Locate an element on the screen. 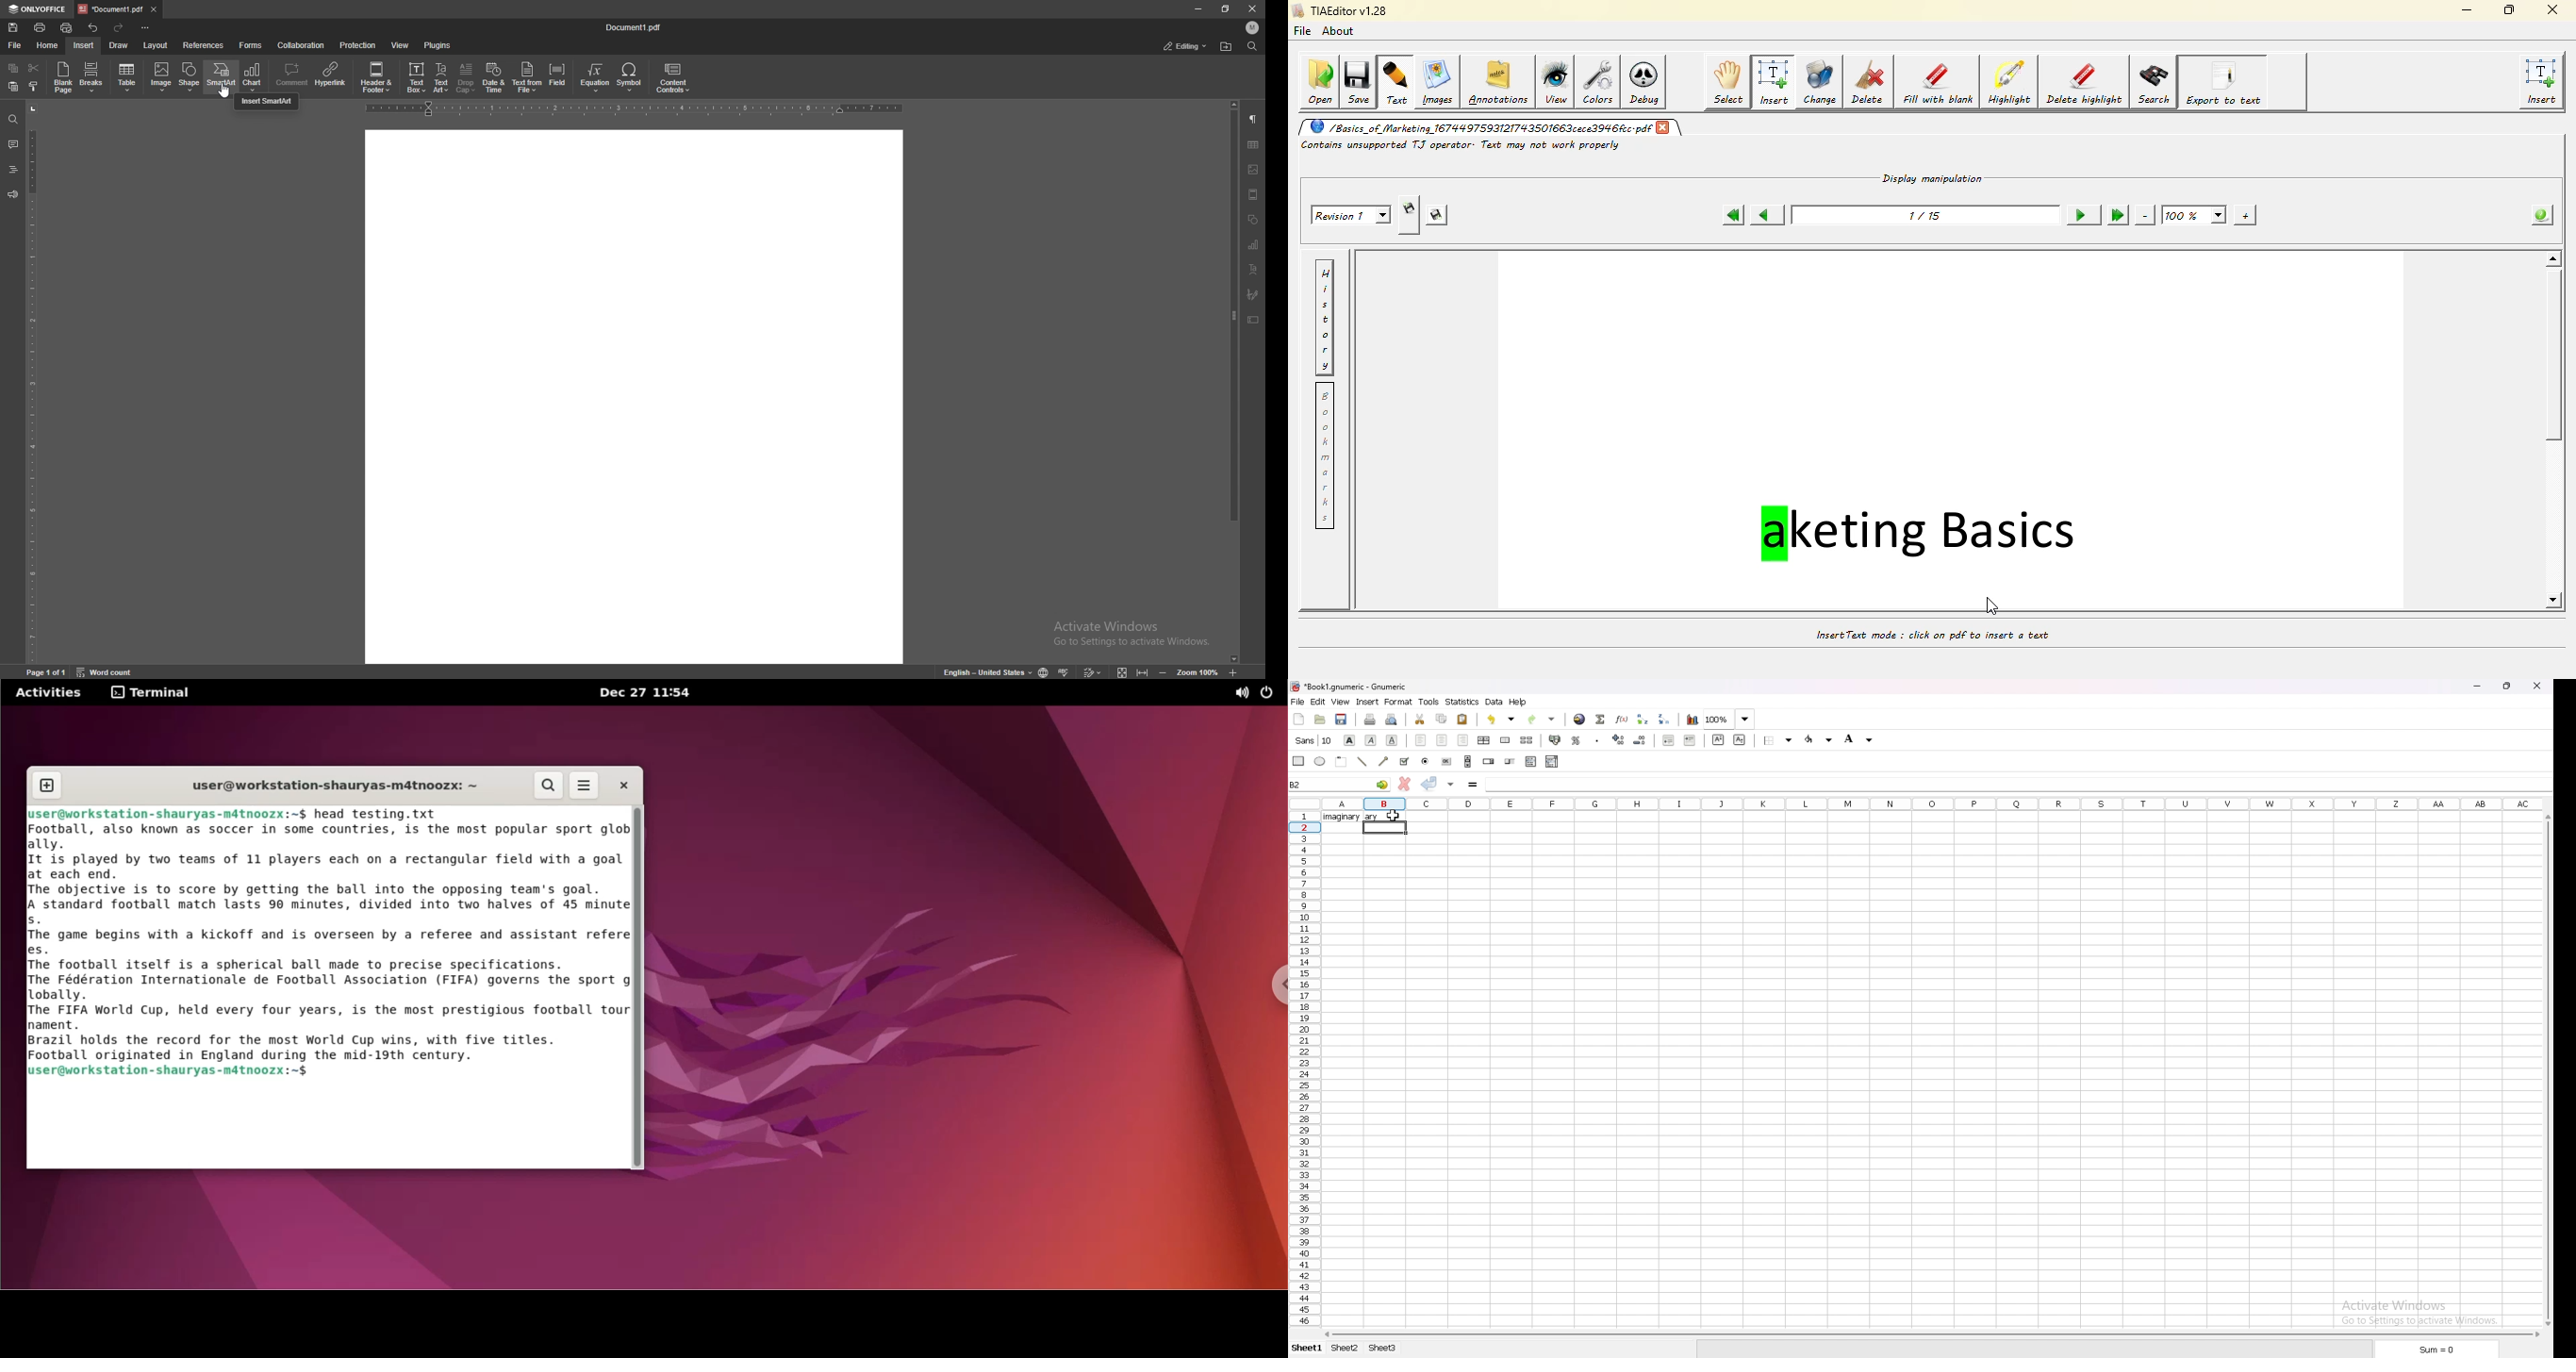  save is located at coordinates (13, 28).